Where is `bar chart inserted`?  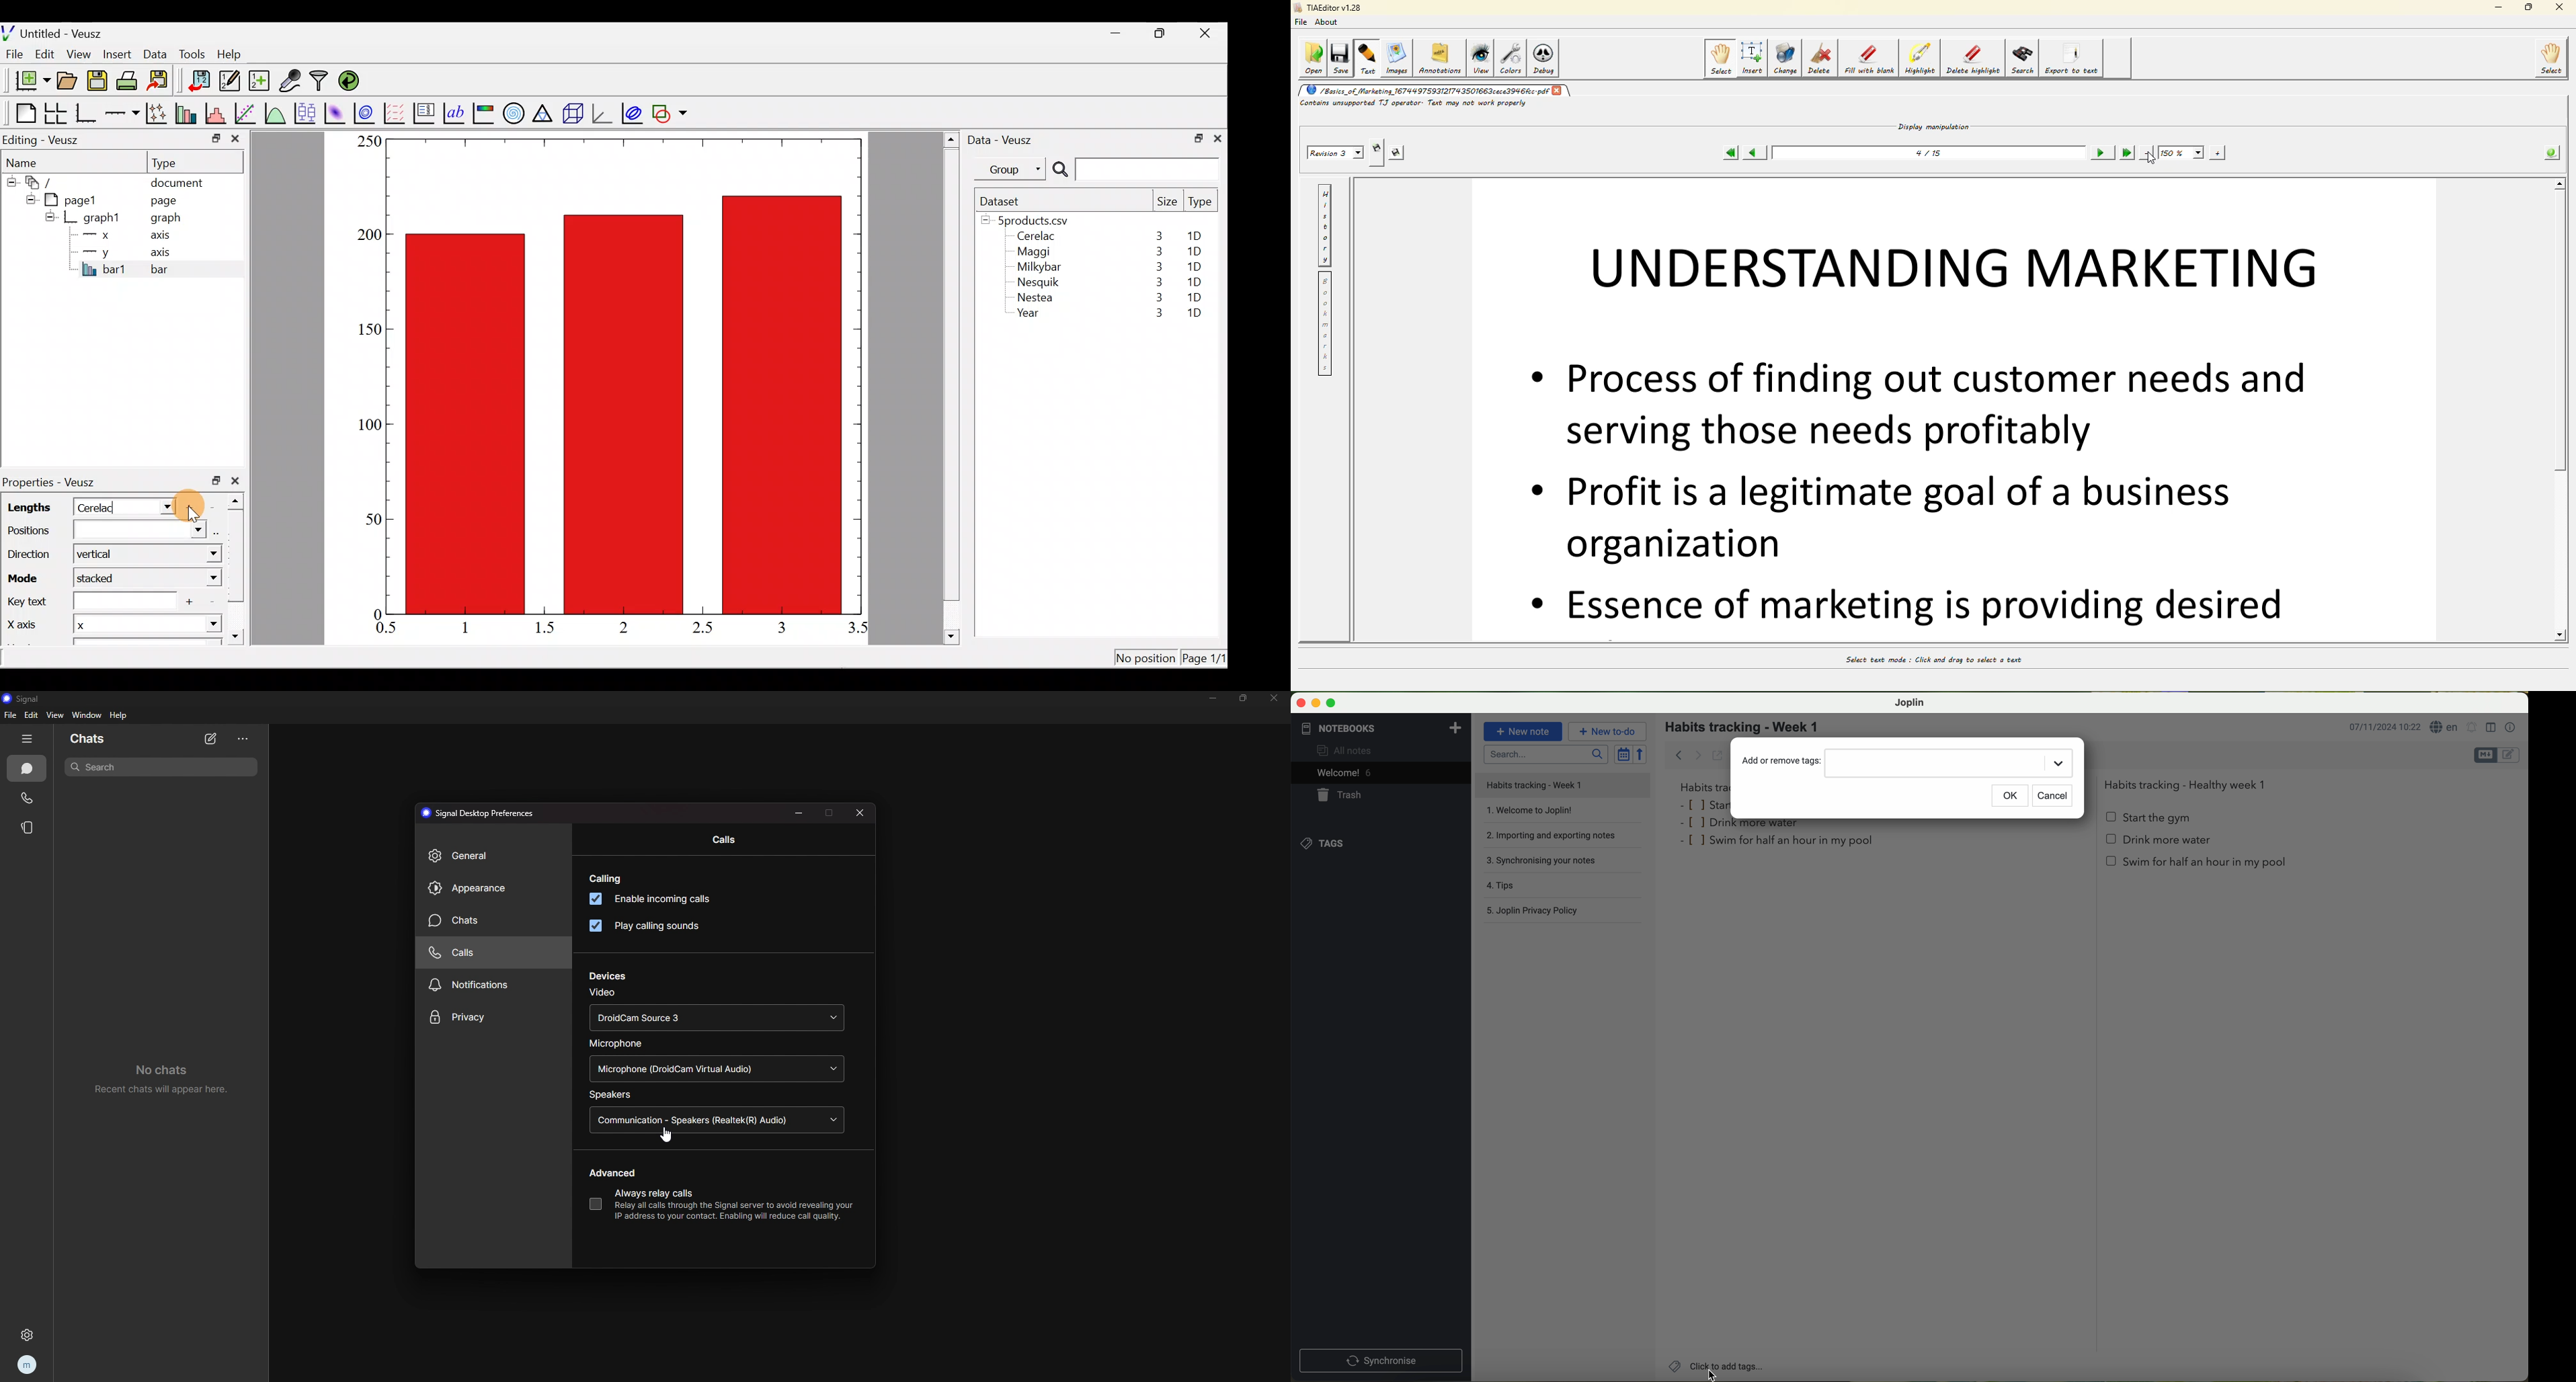
bar chart inserted is located at coordinates (625, 375).